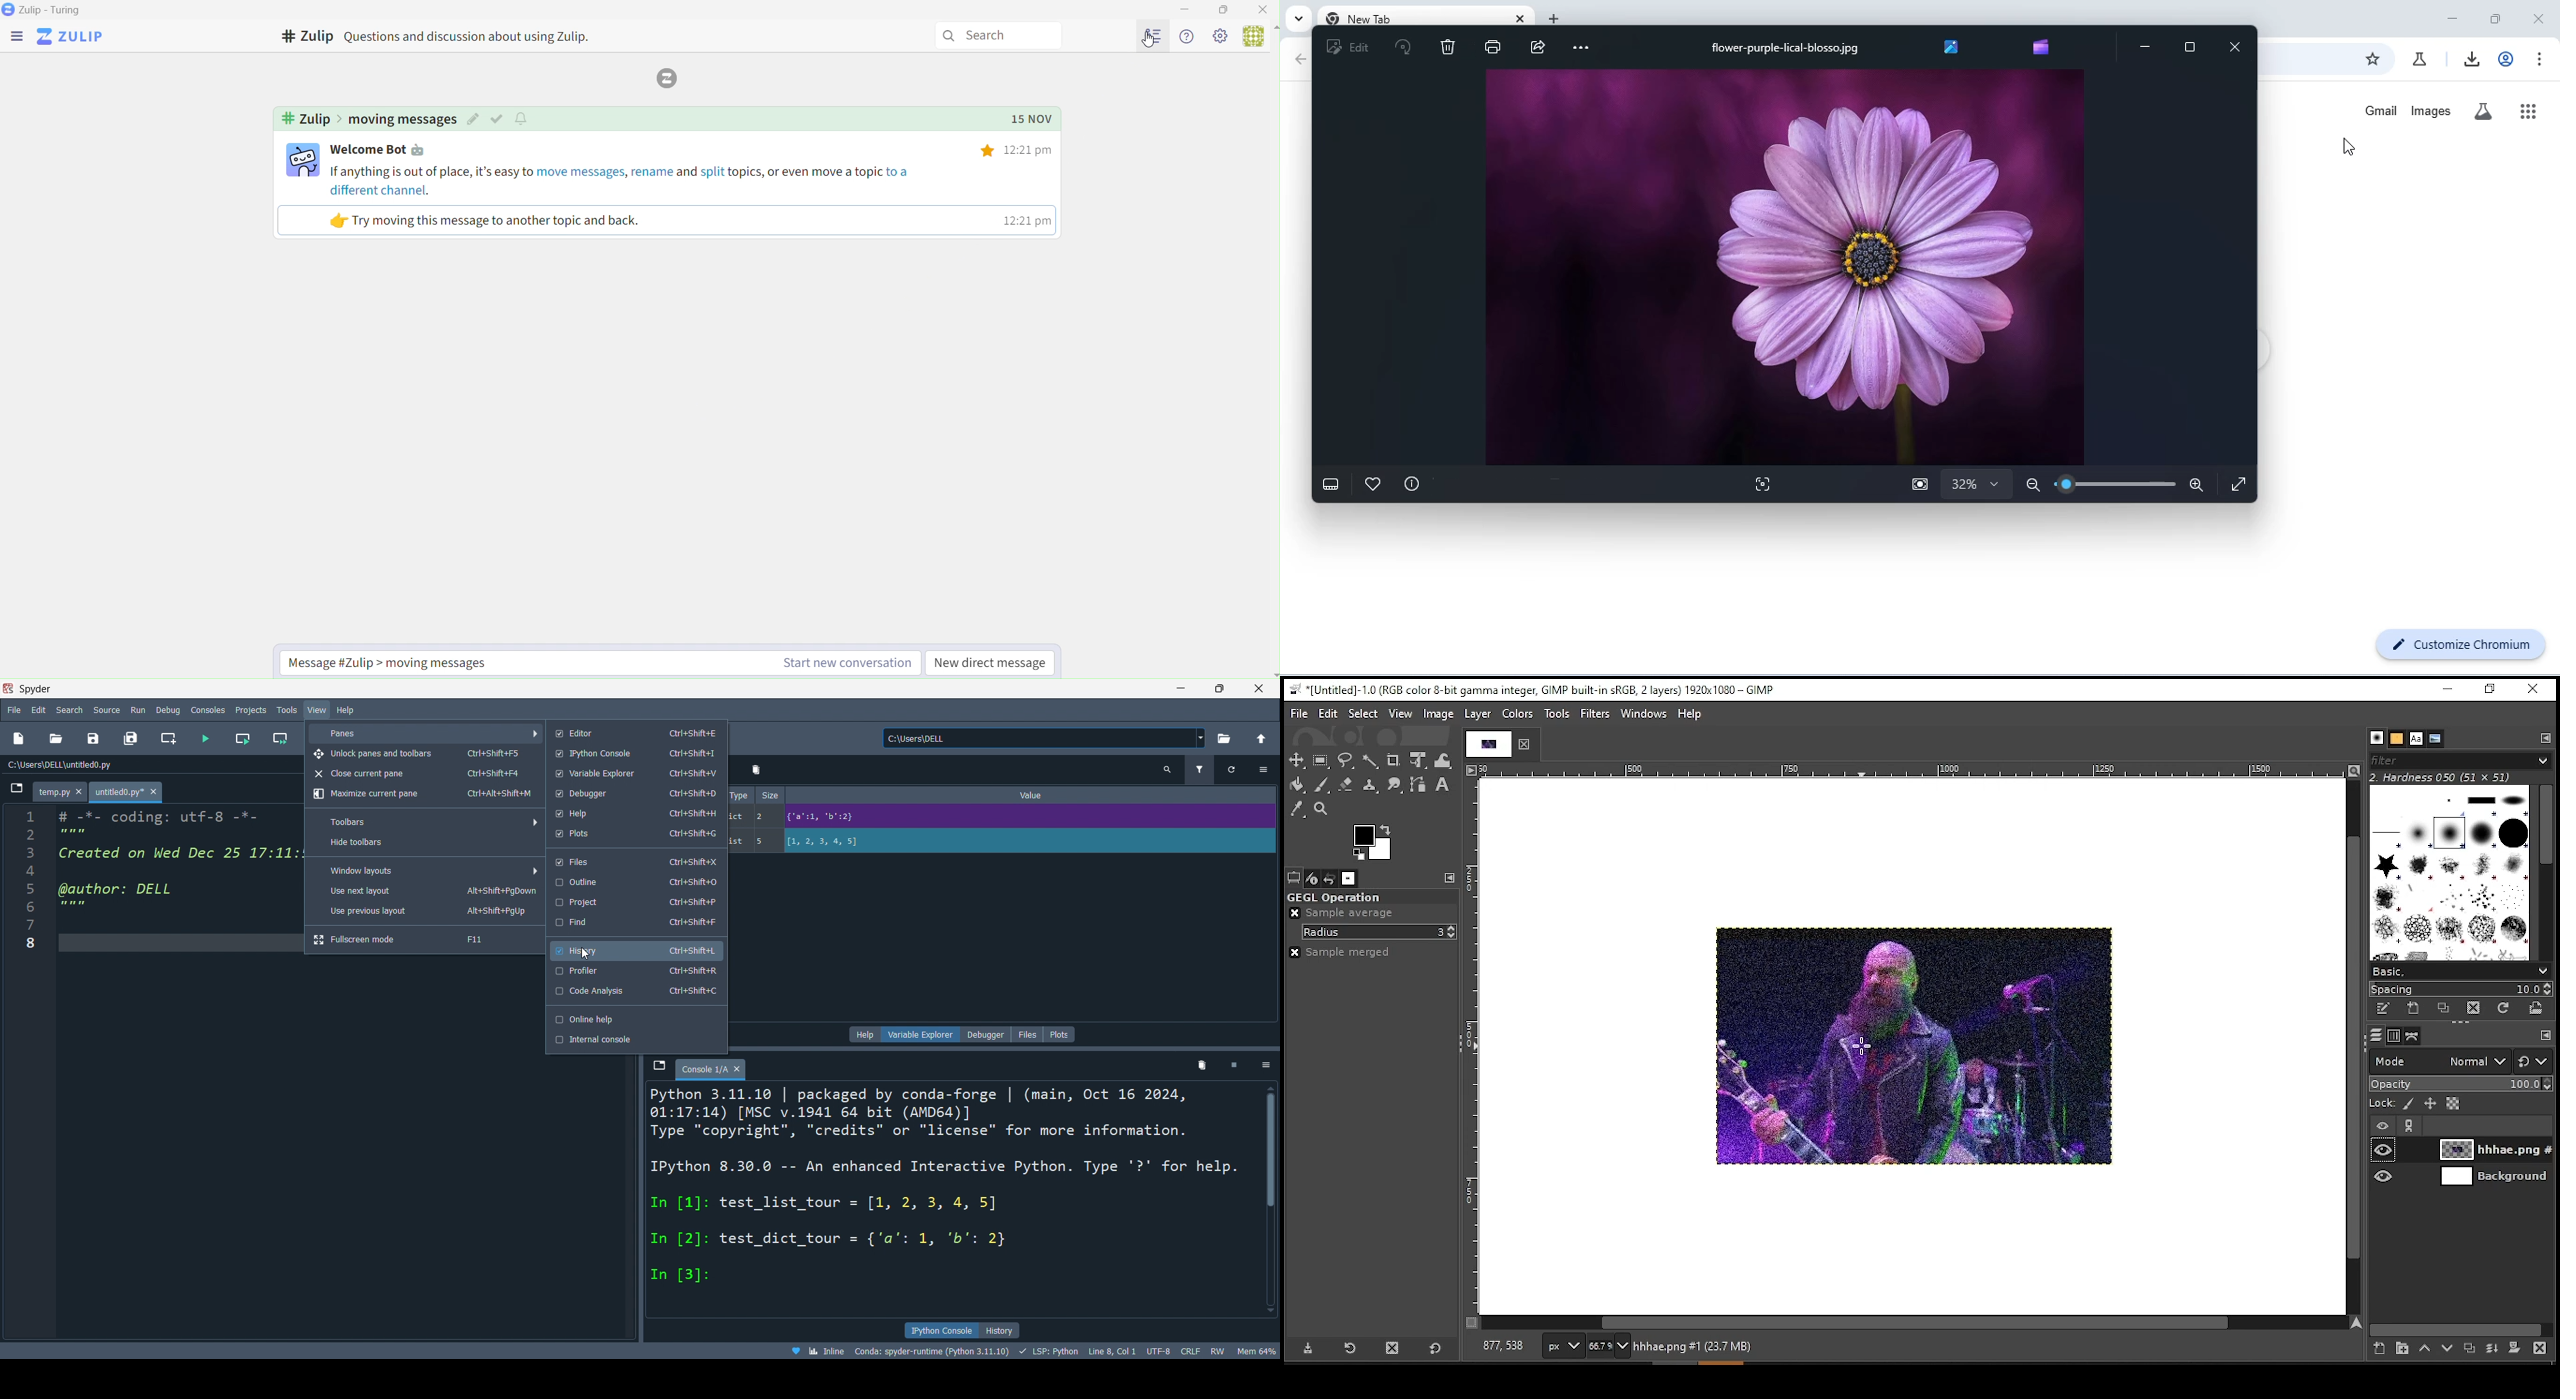 This screenshot has width=2576, height=1400. I want to click on view, so click(316, 710).